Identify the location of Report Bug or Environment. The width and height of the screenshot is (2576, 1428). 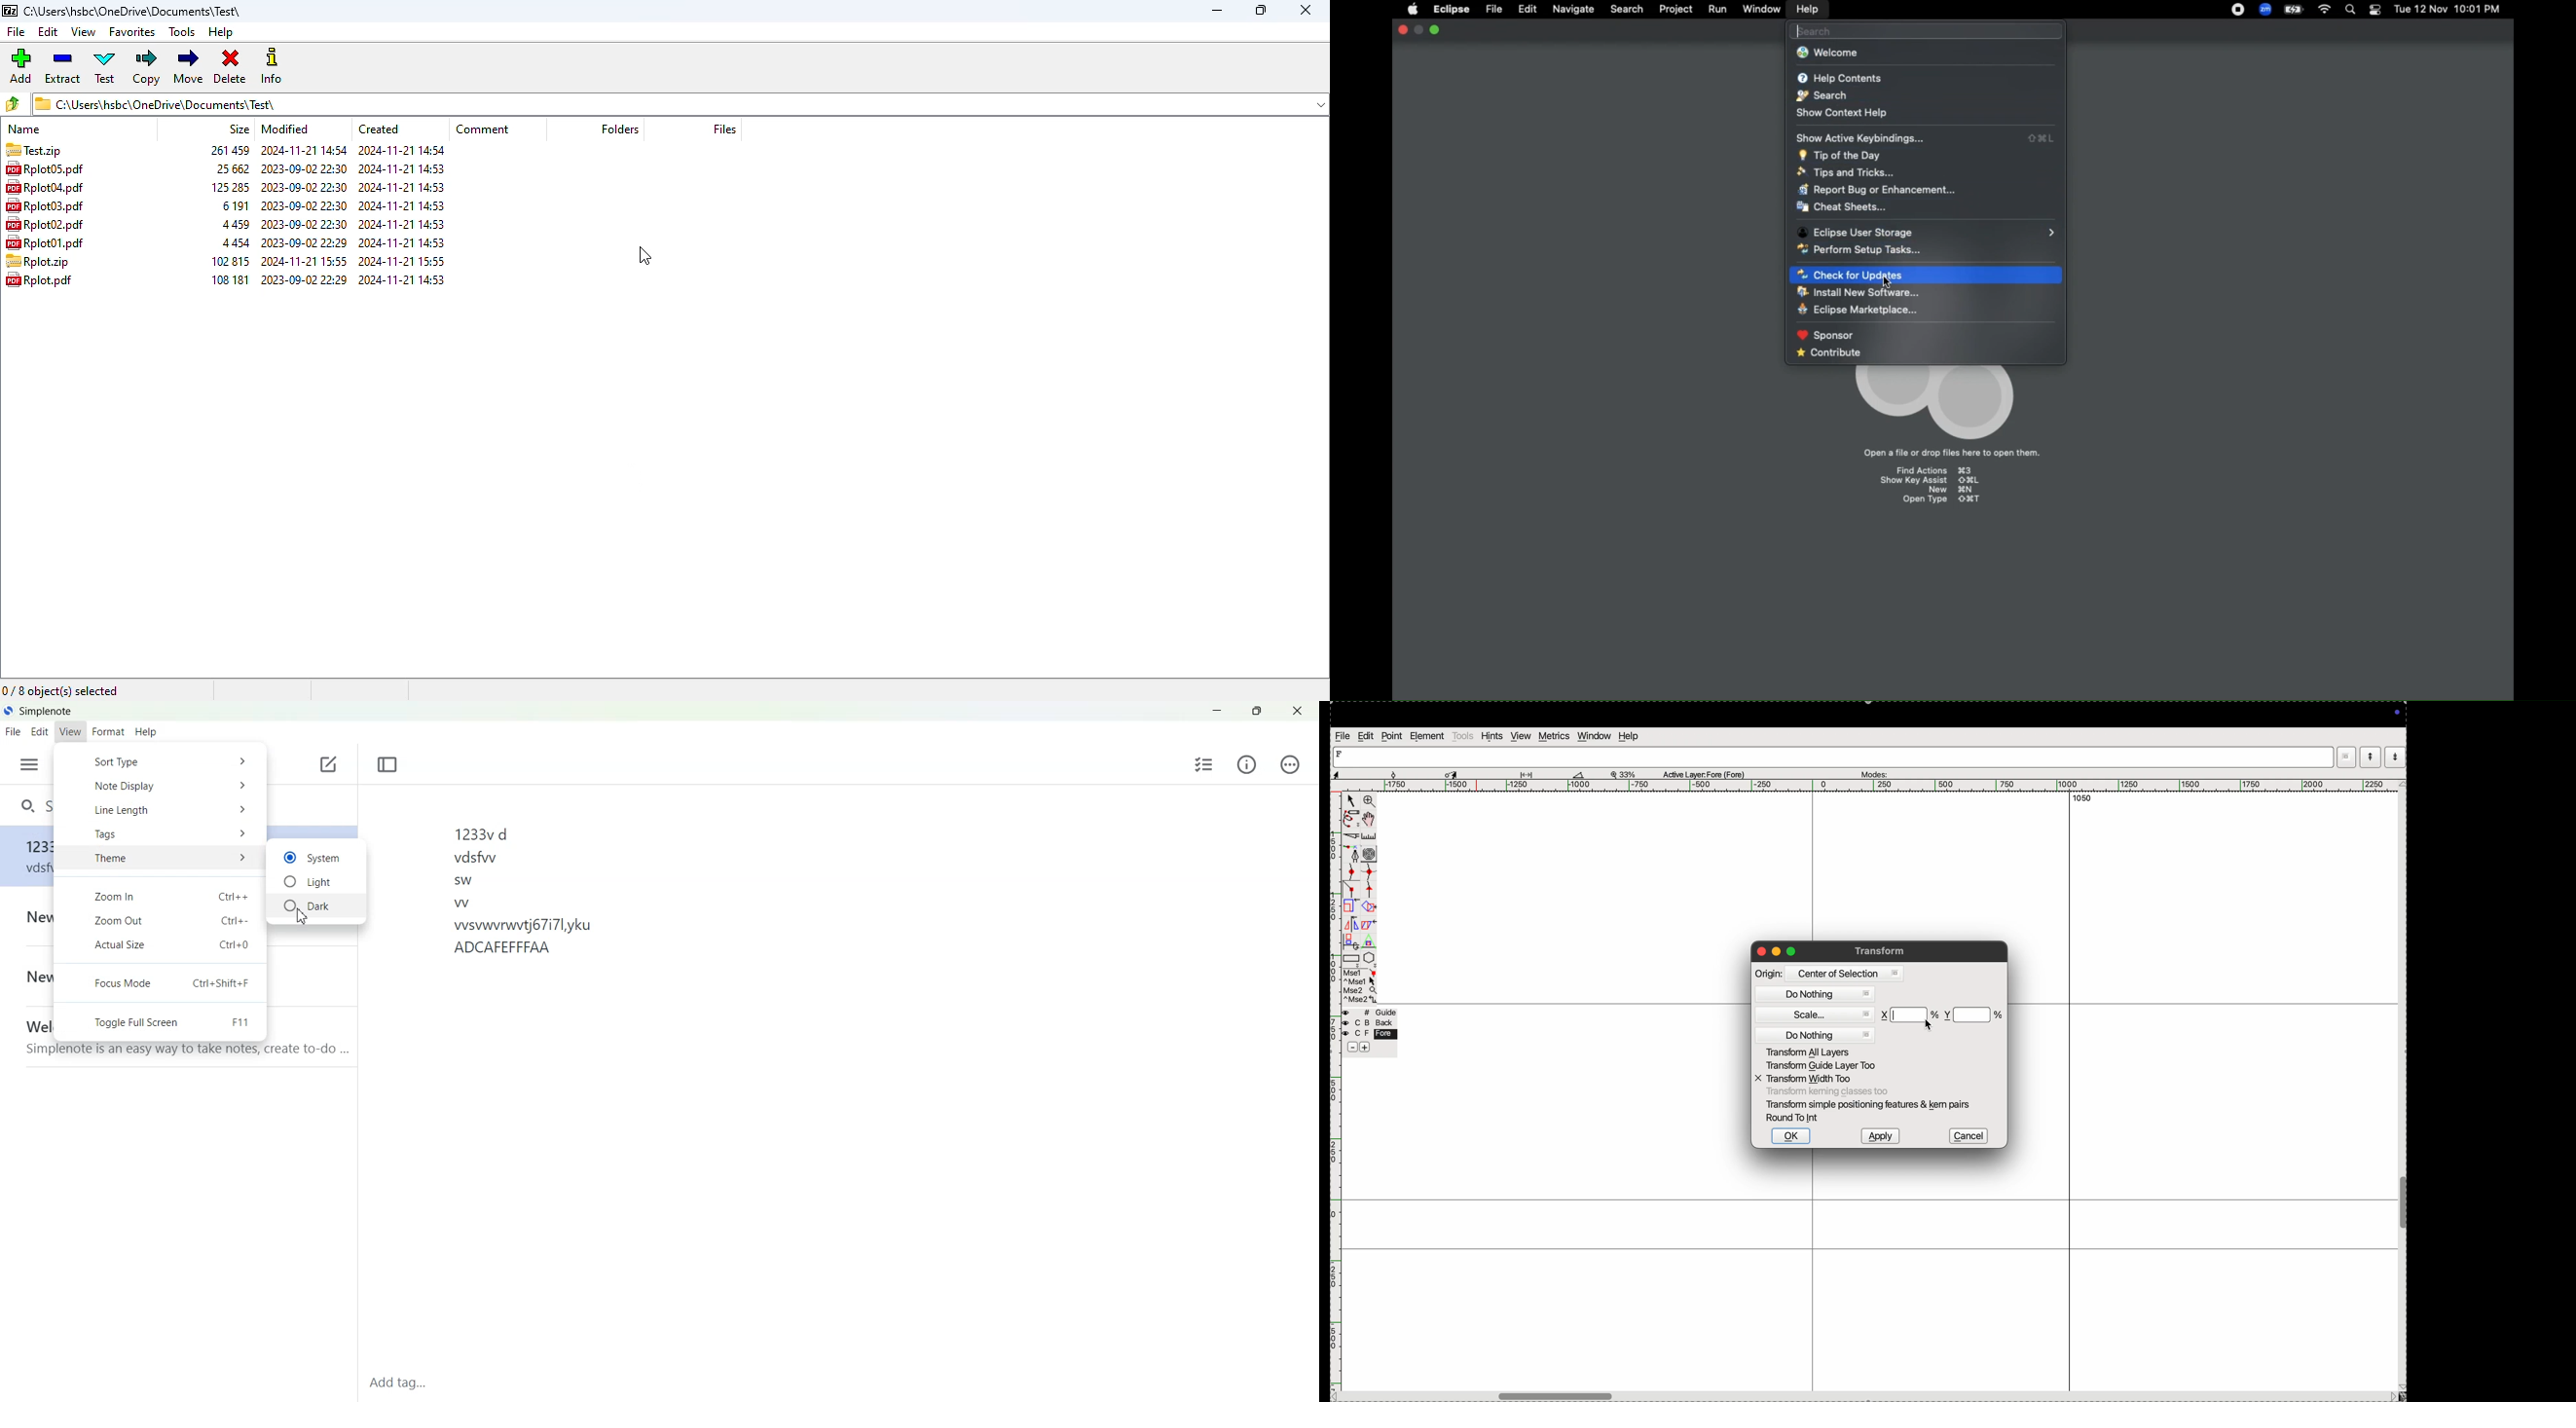
(1928, 189).